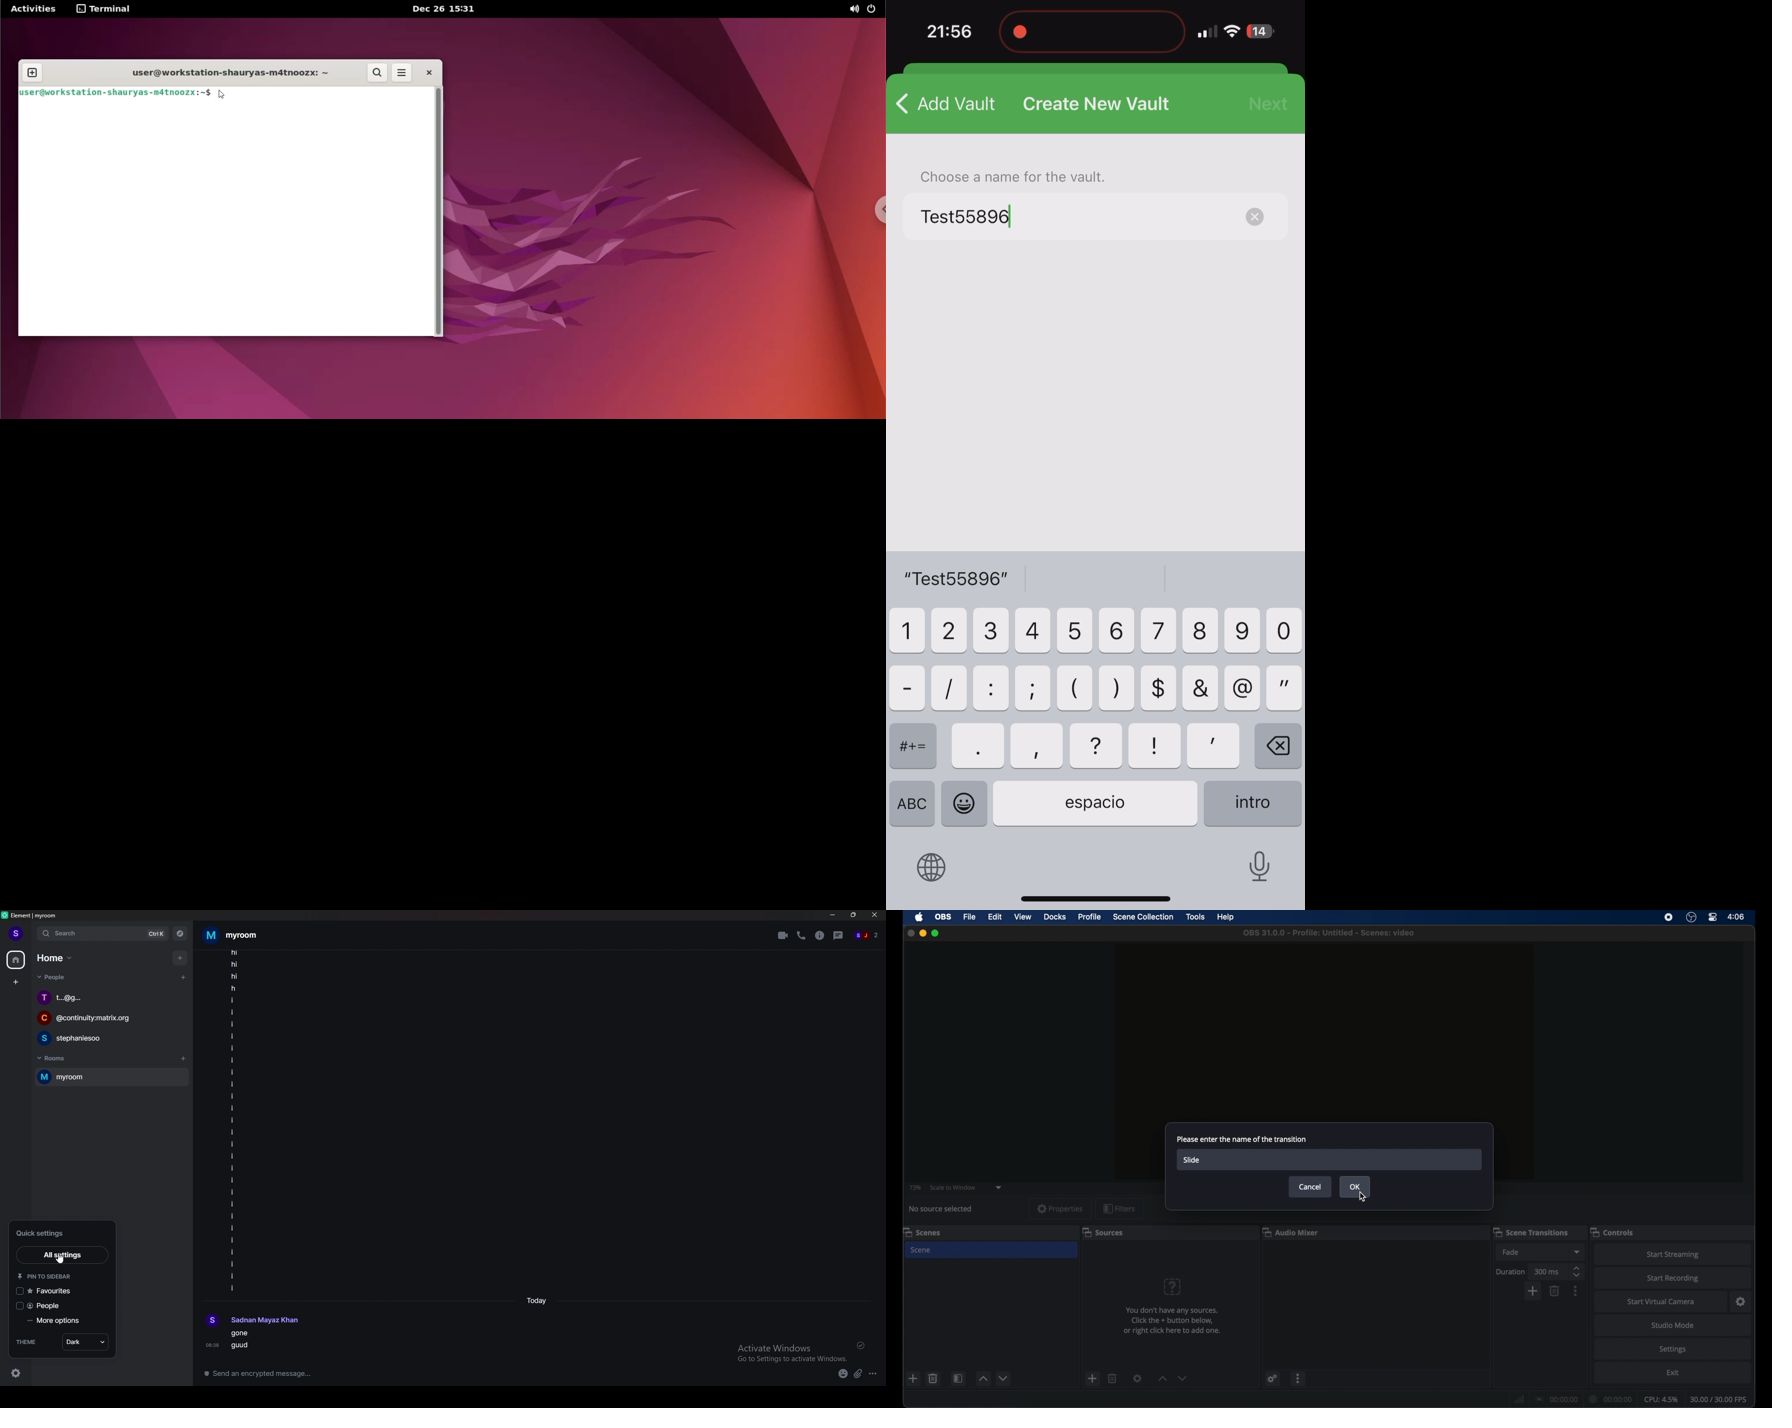 The image size is (1792, 1428). I want to click on text, so click(257, 1342).